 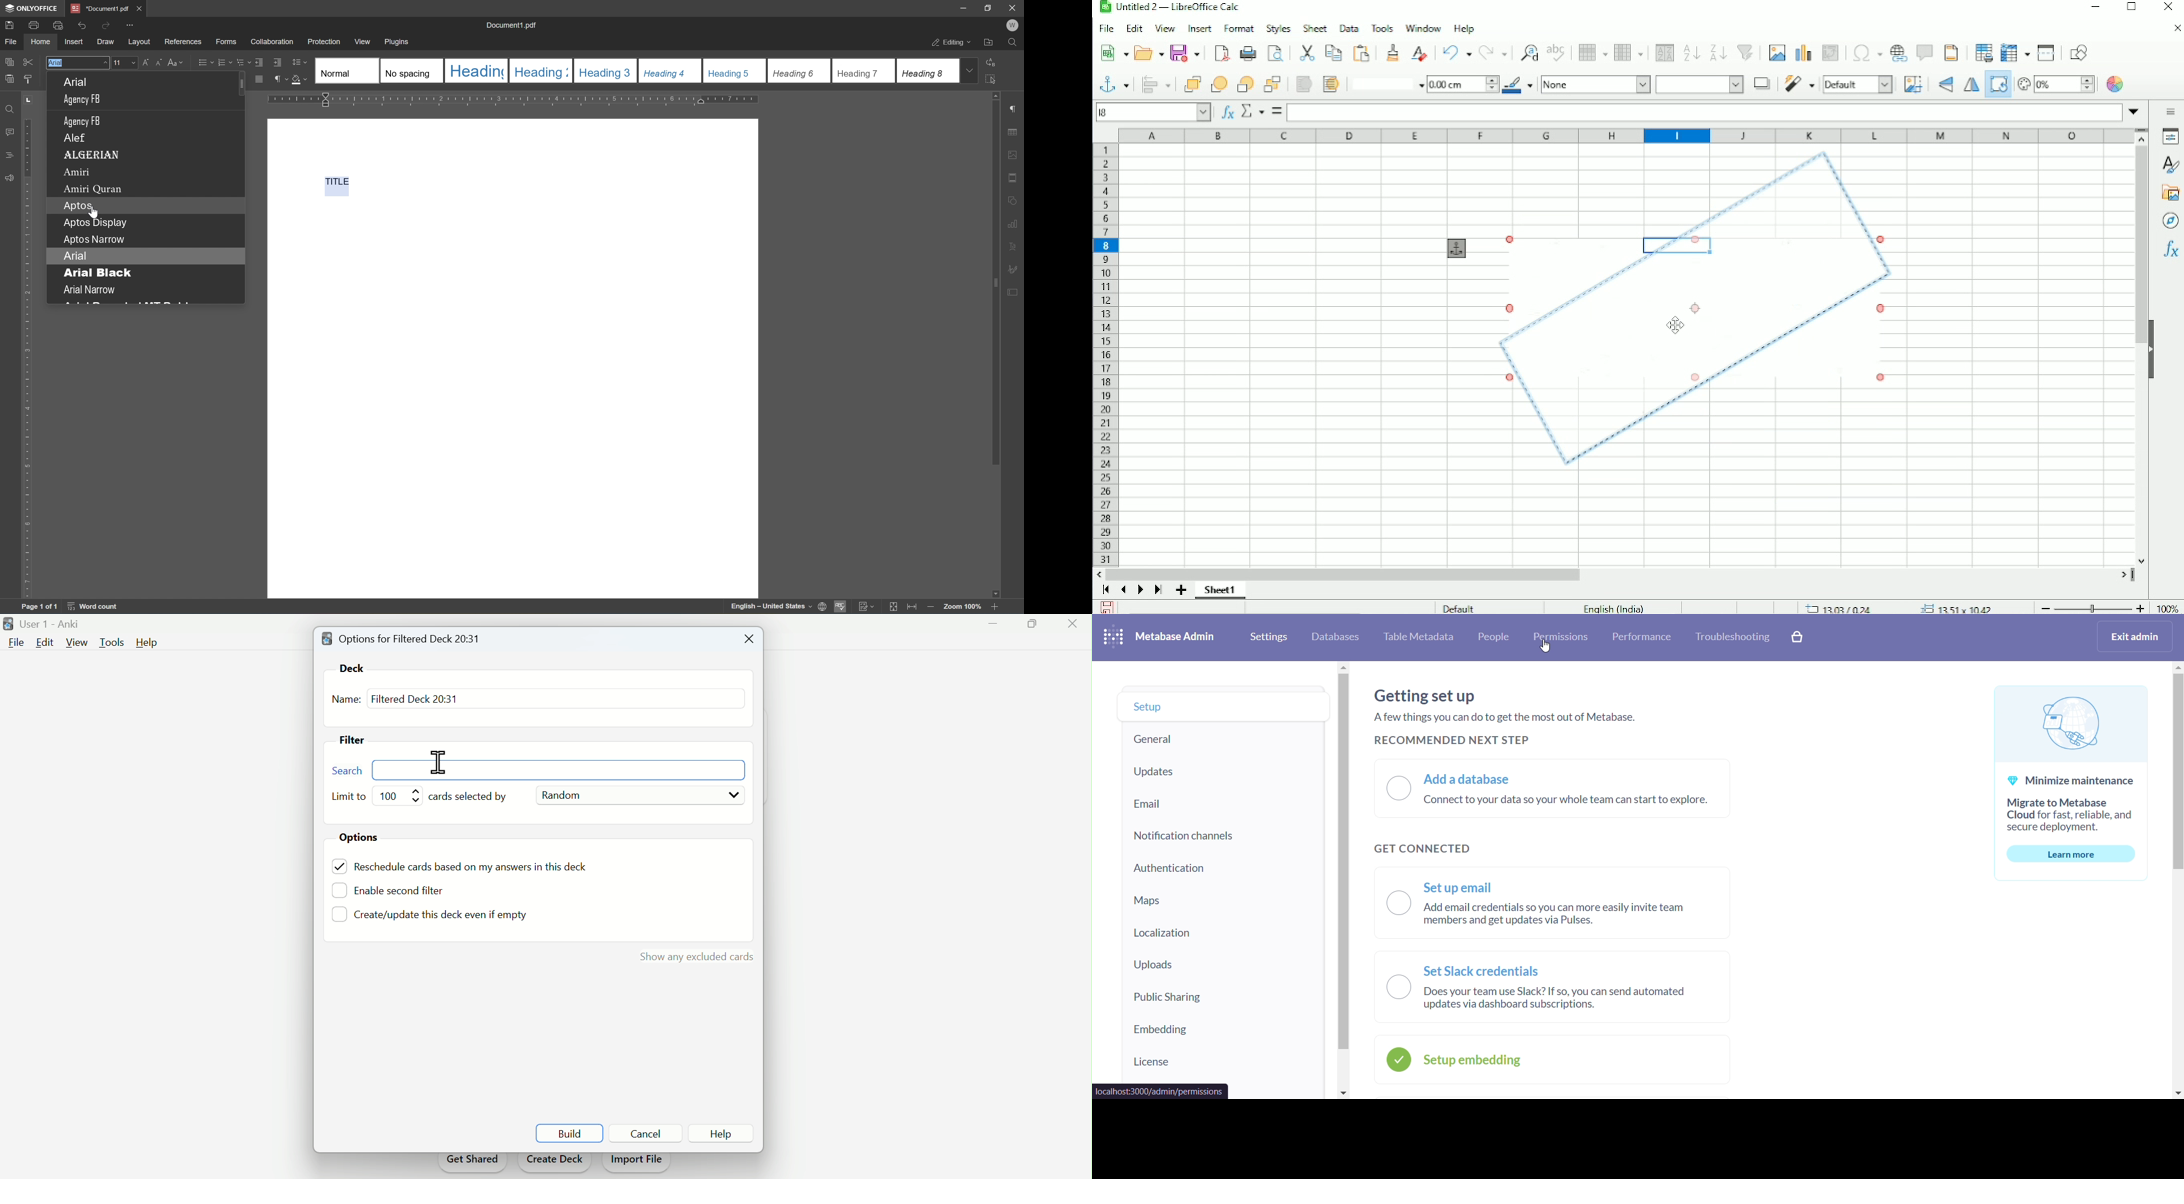 What do you see at coordinates (1016, 155) in the screenshot?
I see `image settings` at bounding box center [1016, 155].